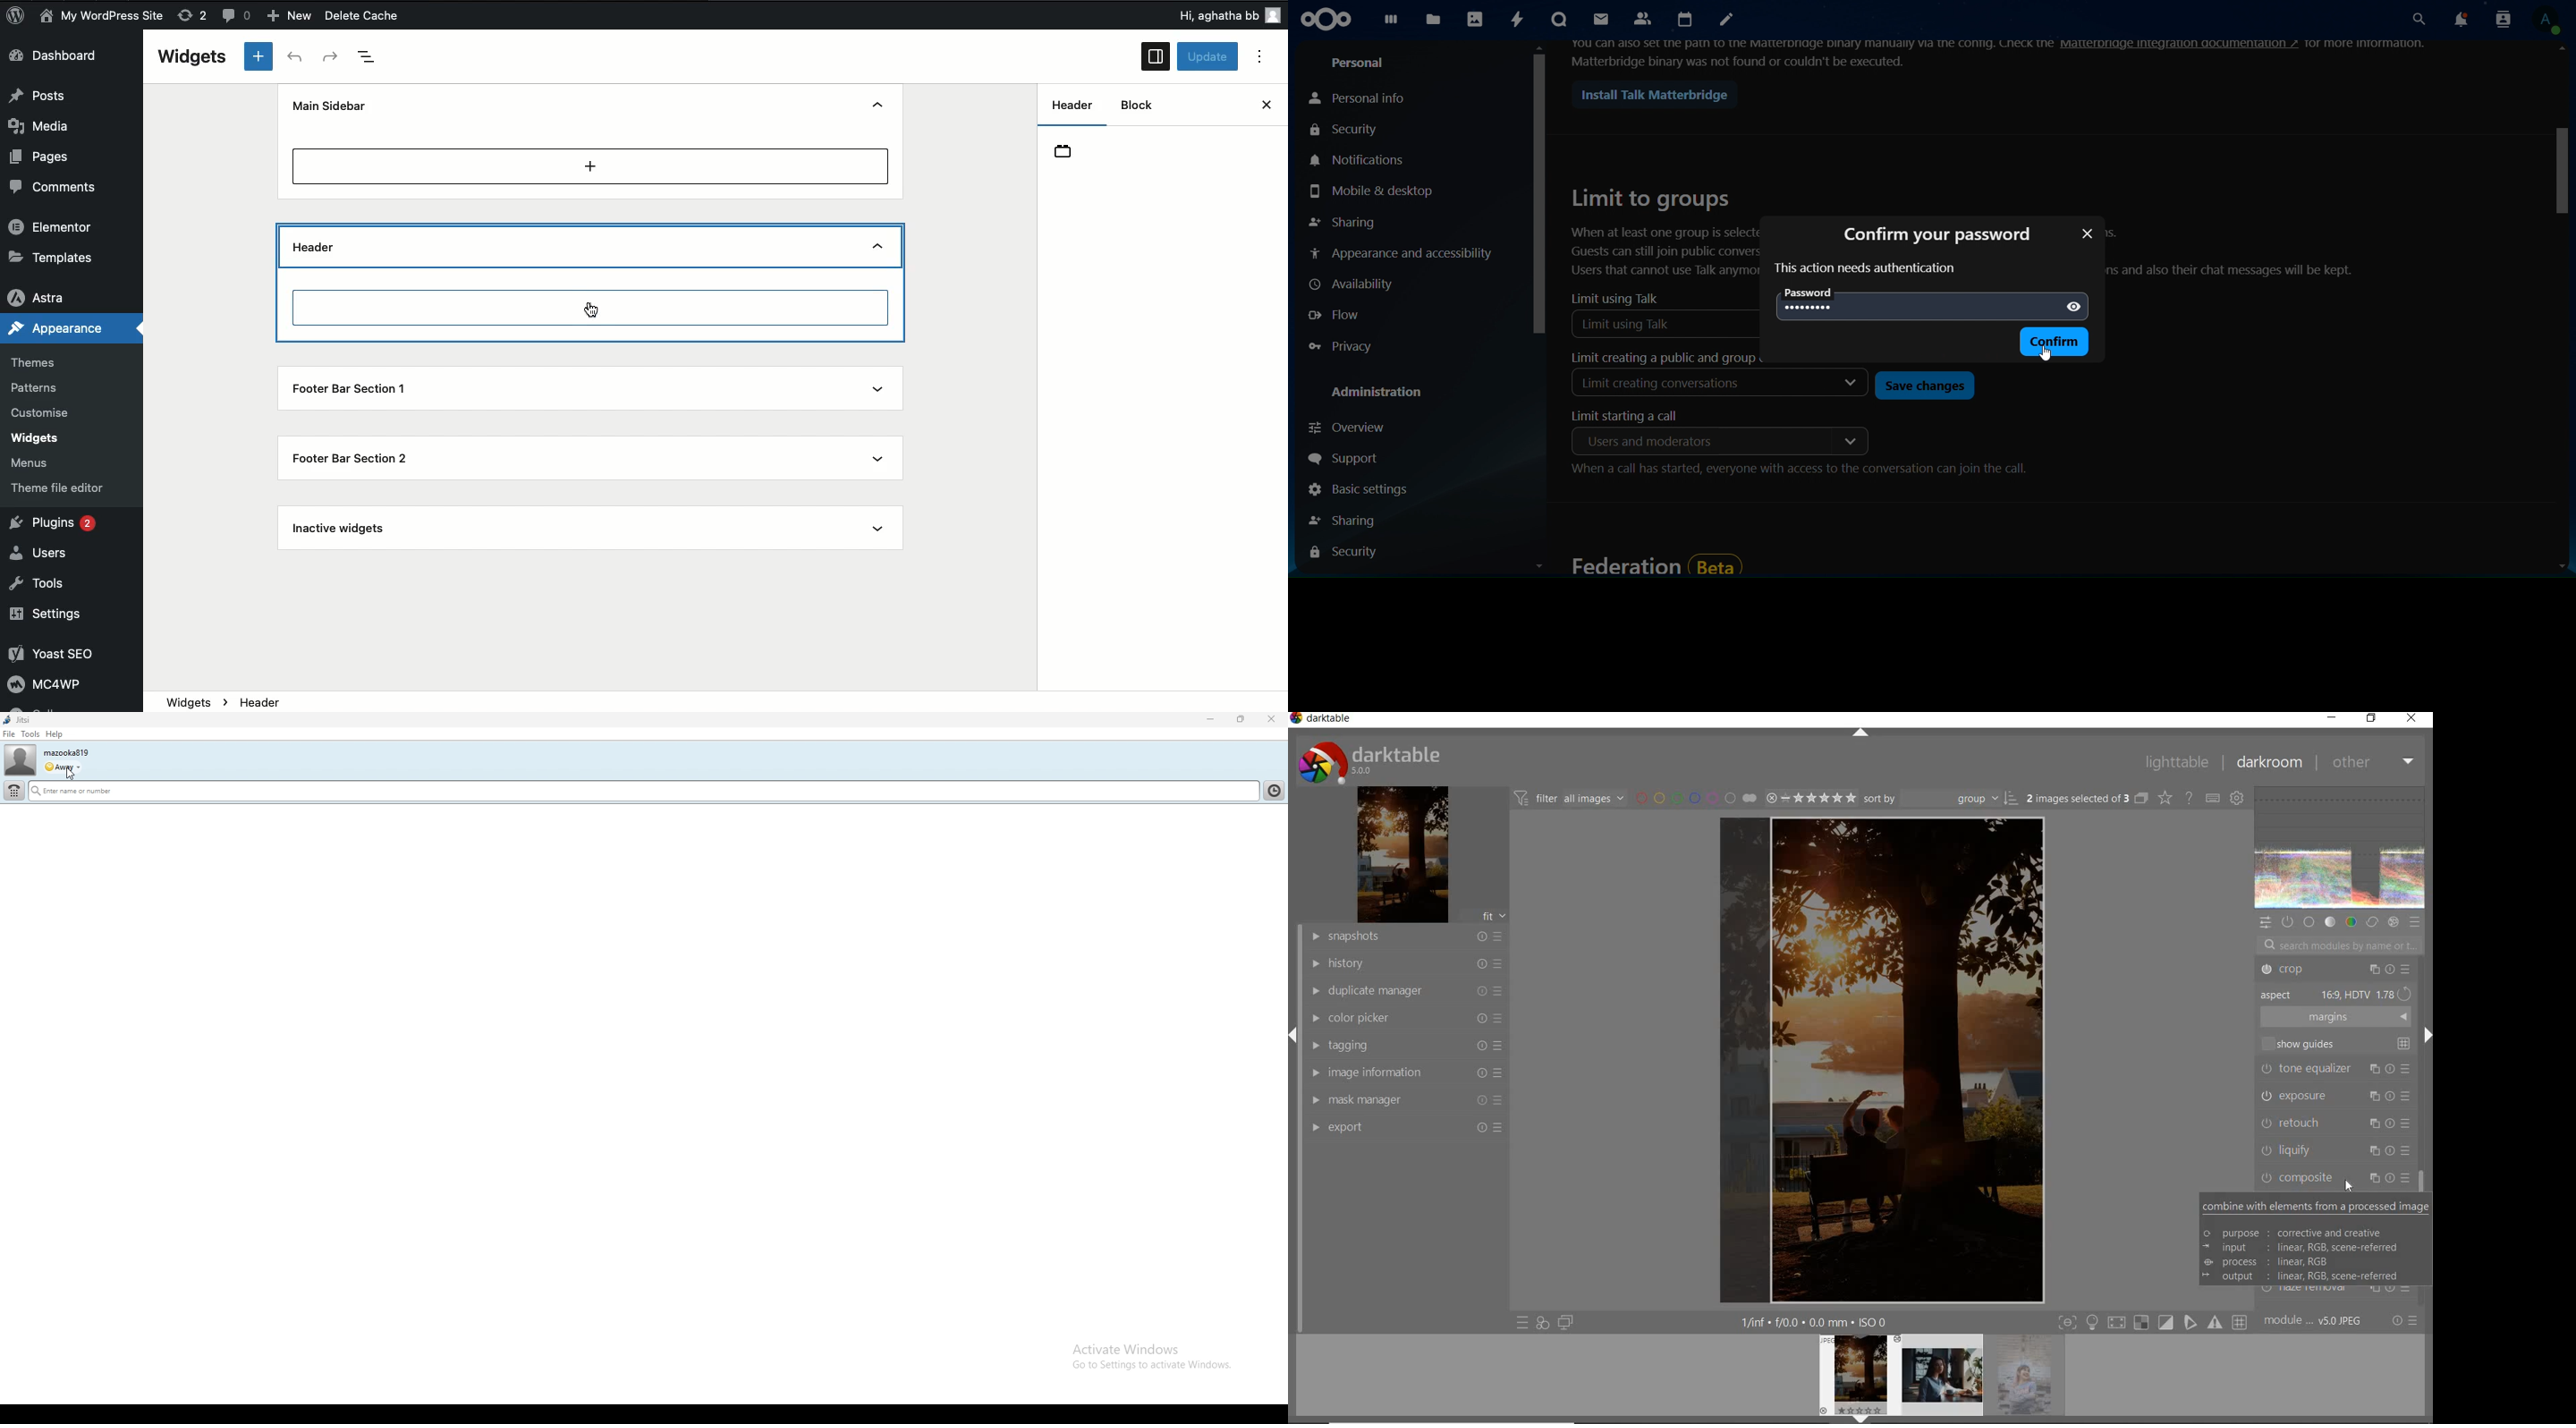 The width and height of the screenshot is (2576, 1428). What do you see at coordinates (45, 293) in the screenshot?
I see `Astra` at bounding box center [45, 293].